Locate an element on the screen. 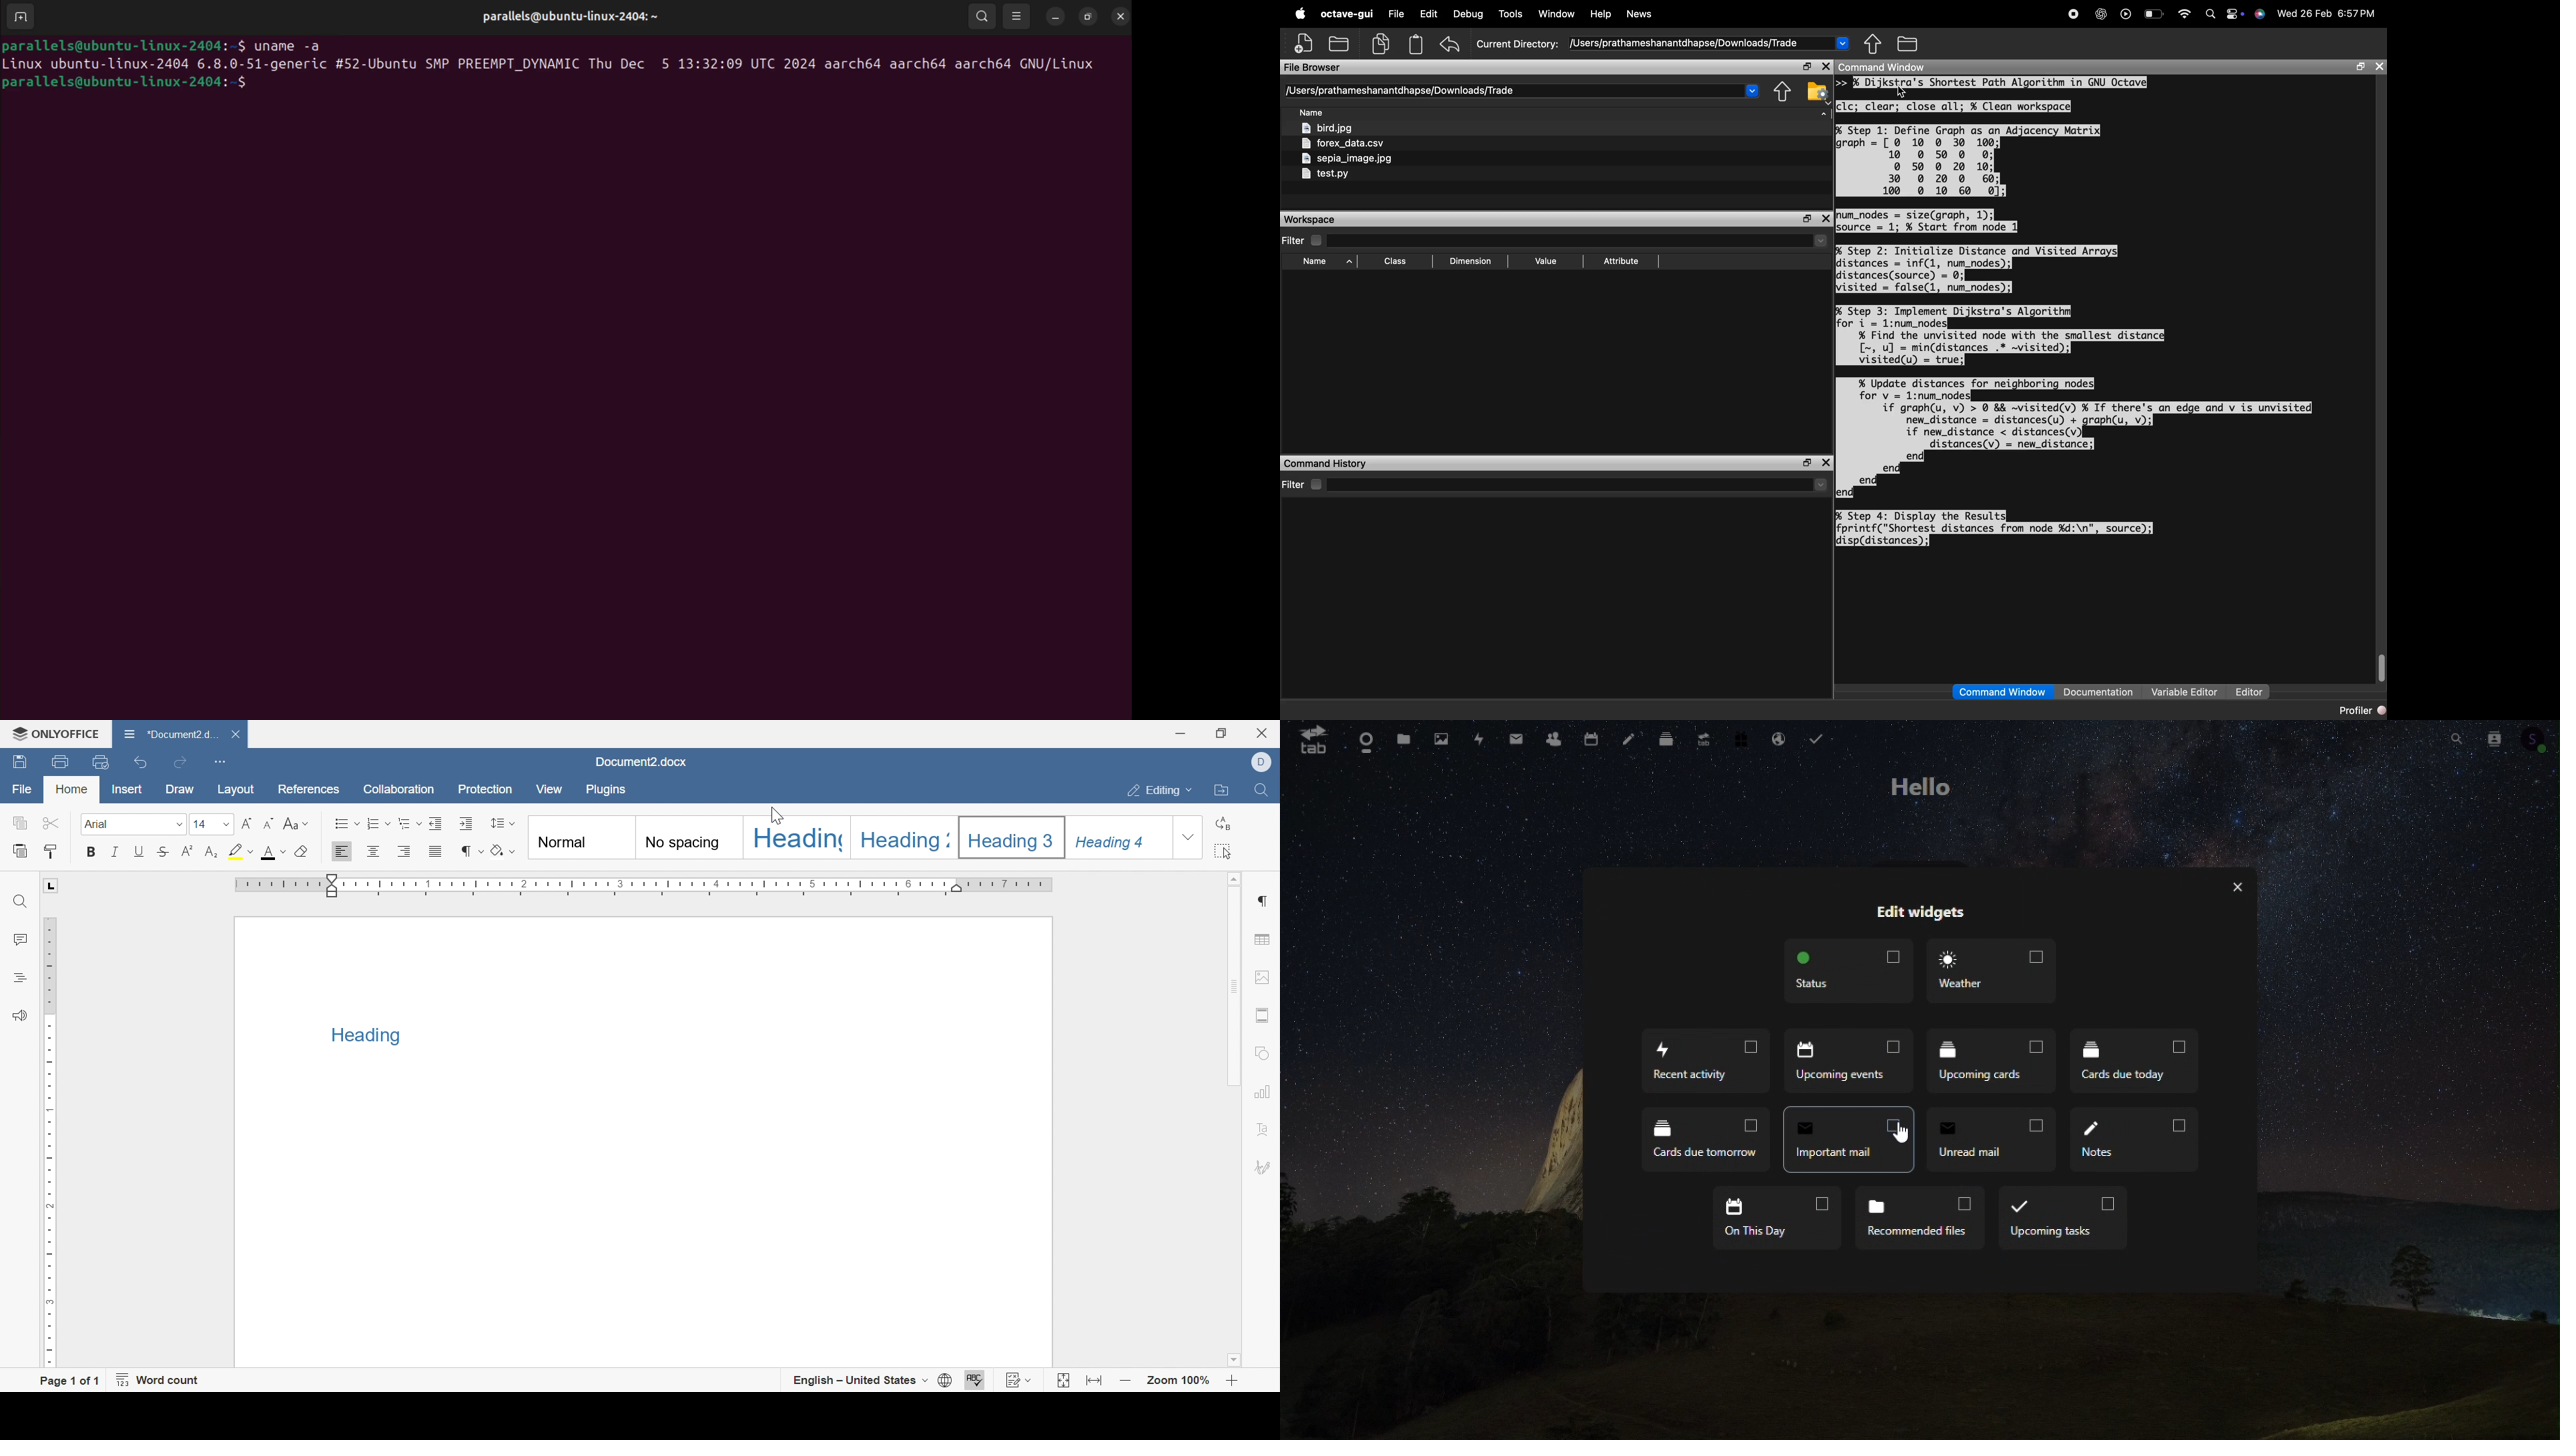 The width and height of the screenshot is (2576, 1456). Comments is located at coordinates (23, 940).